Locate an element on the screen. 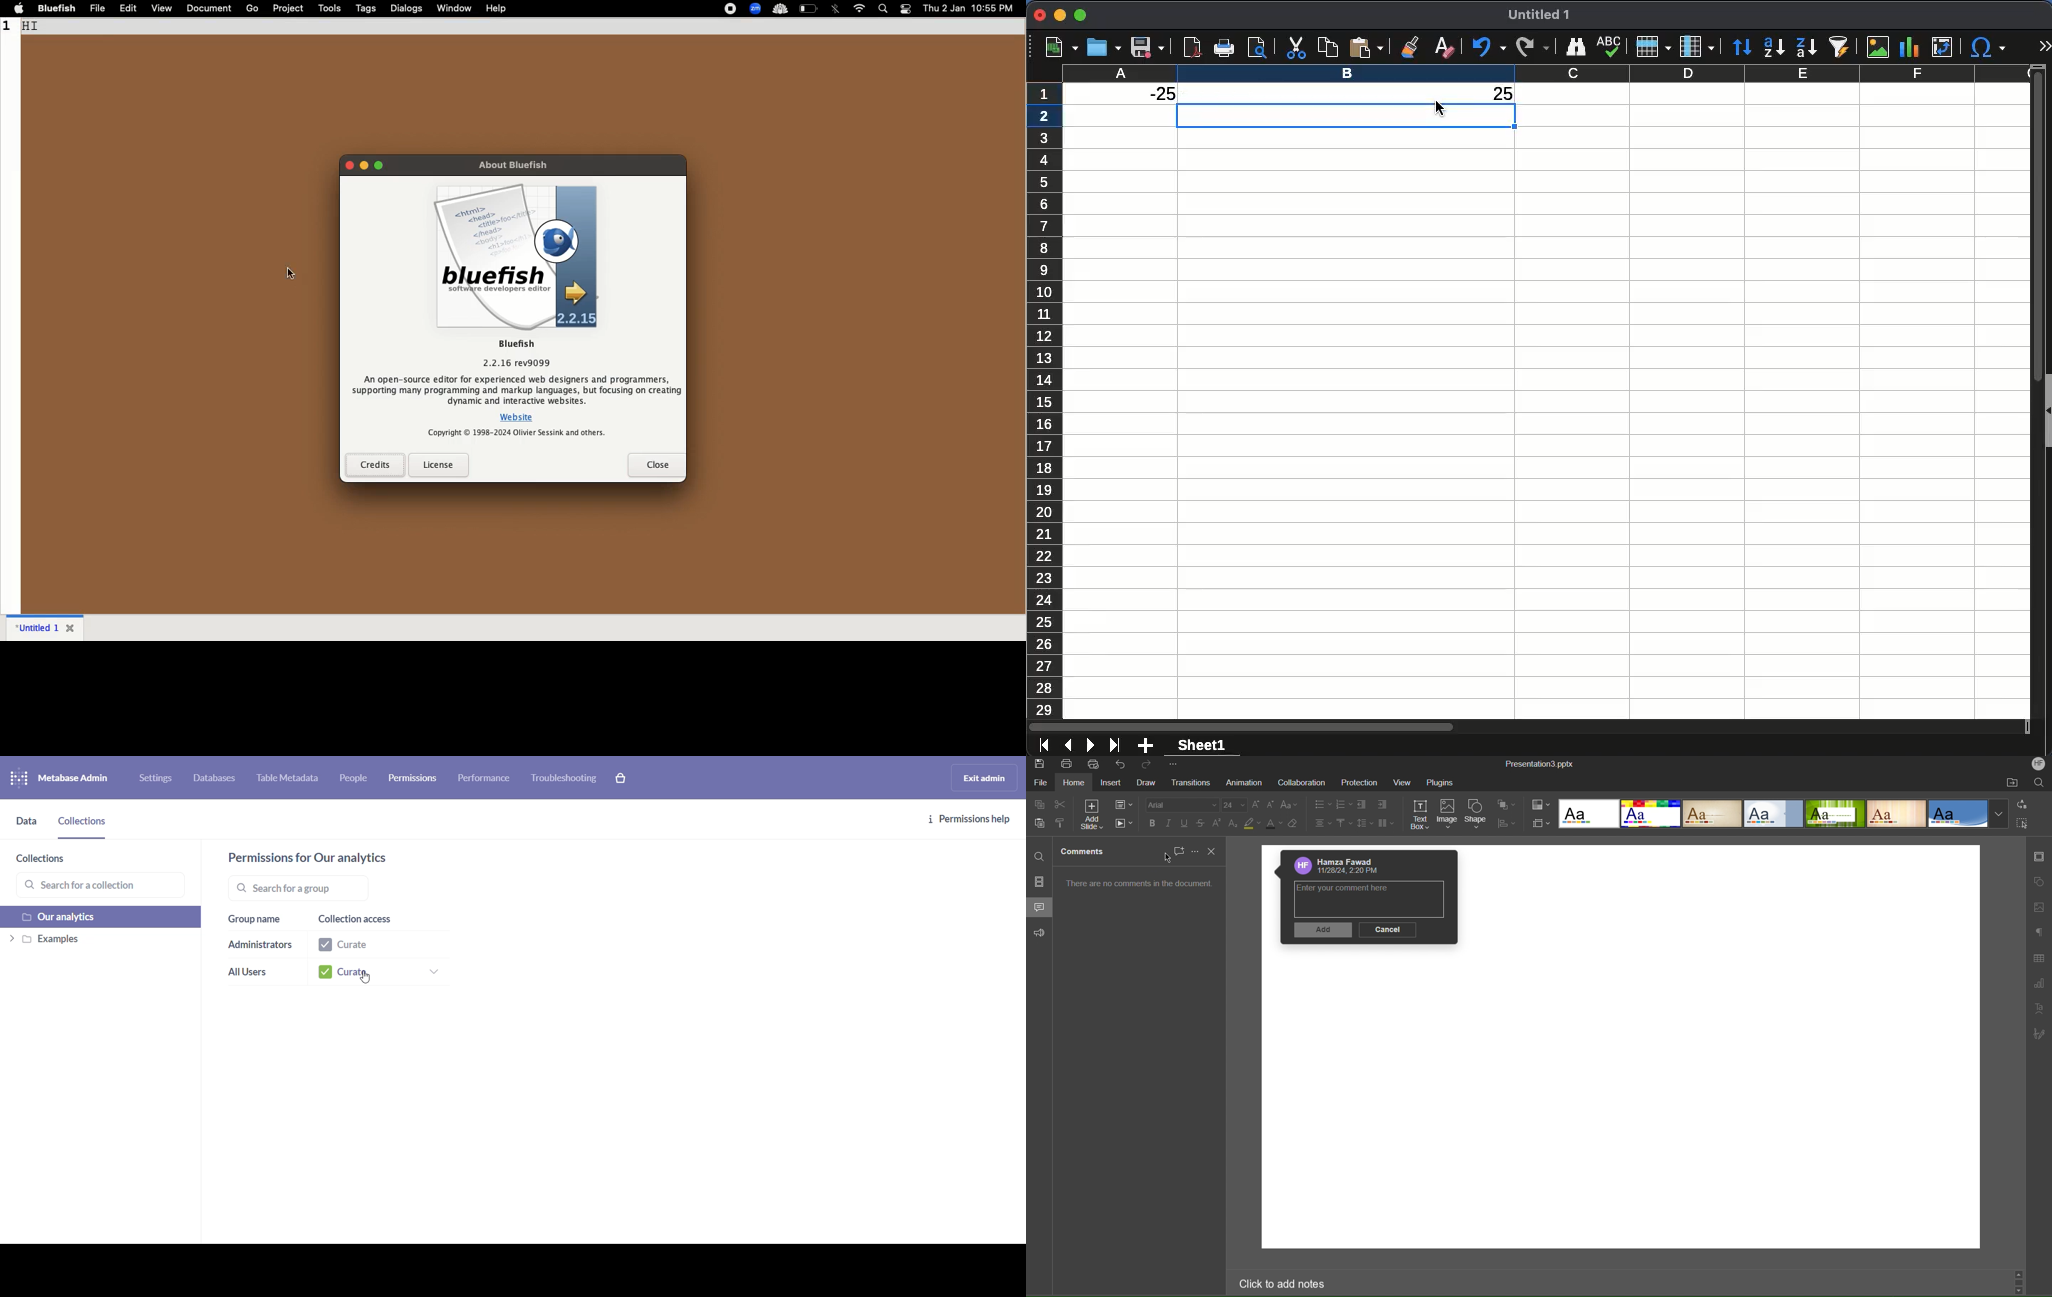 This screenshot has width=2072, height=1316. Increase size is located at coordinates (1256, 806).